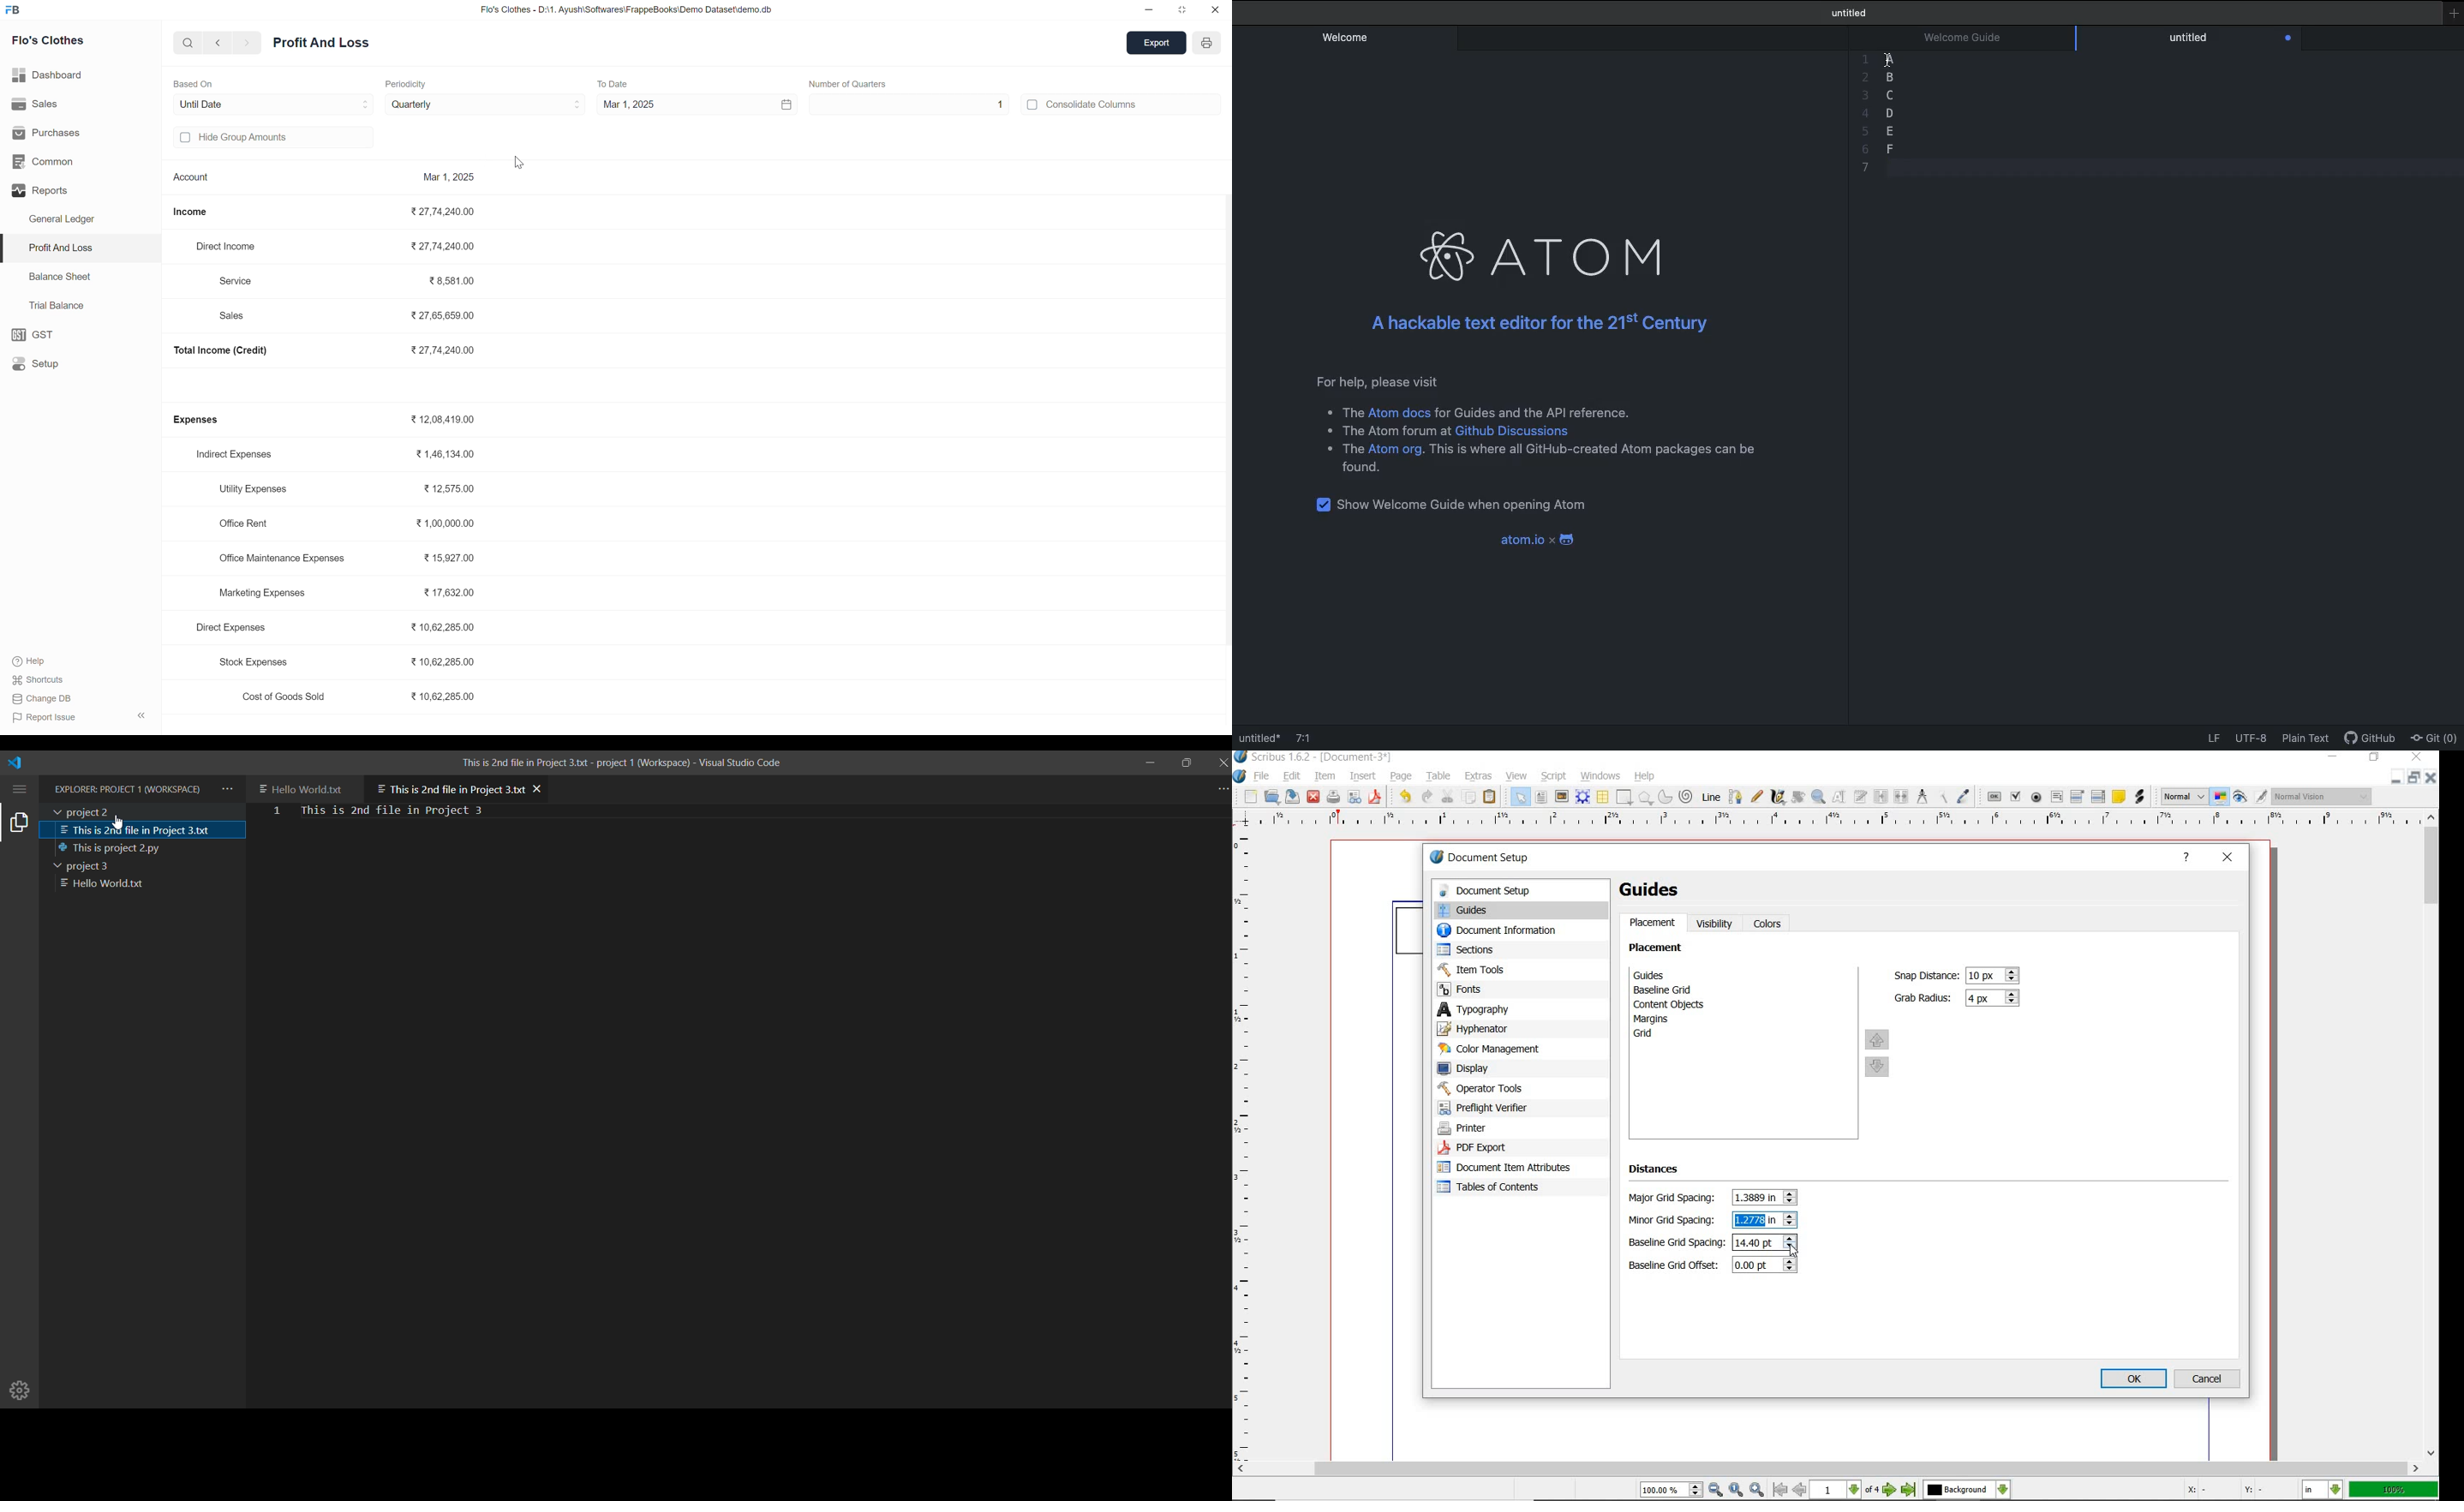 The height and width of the screenshot is (1512, 2464). What do you see at coordinates (51, 307) in the screenshot?
I see `Trial Balance` at bounding box center [51, 307].